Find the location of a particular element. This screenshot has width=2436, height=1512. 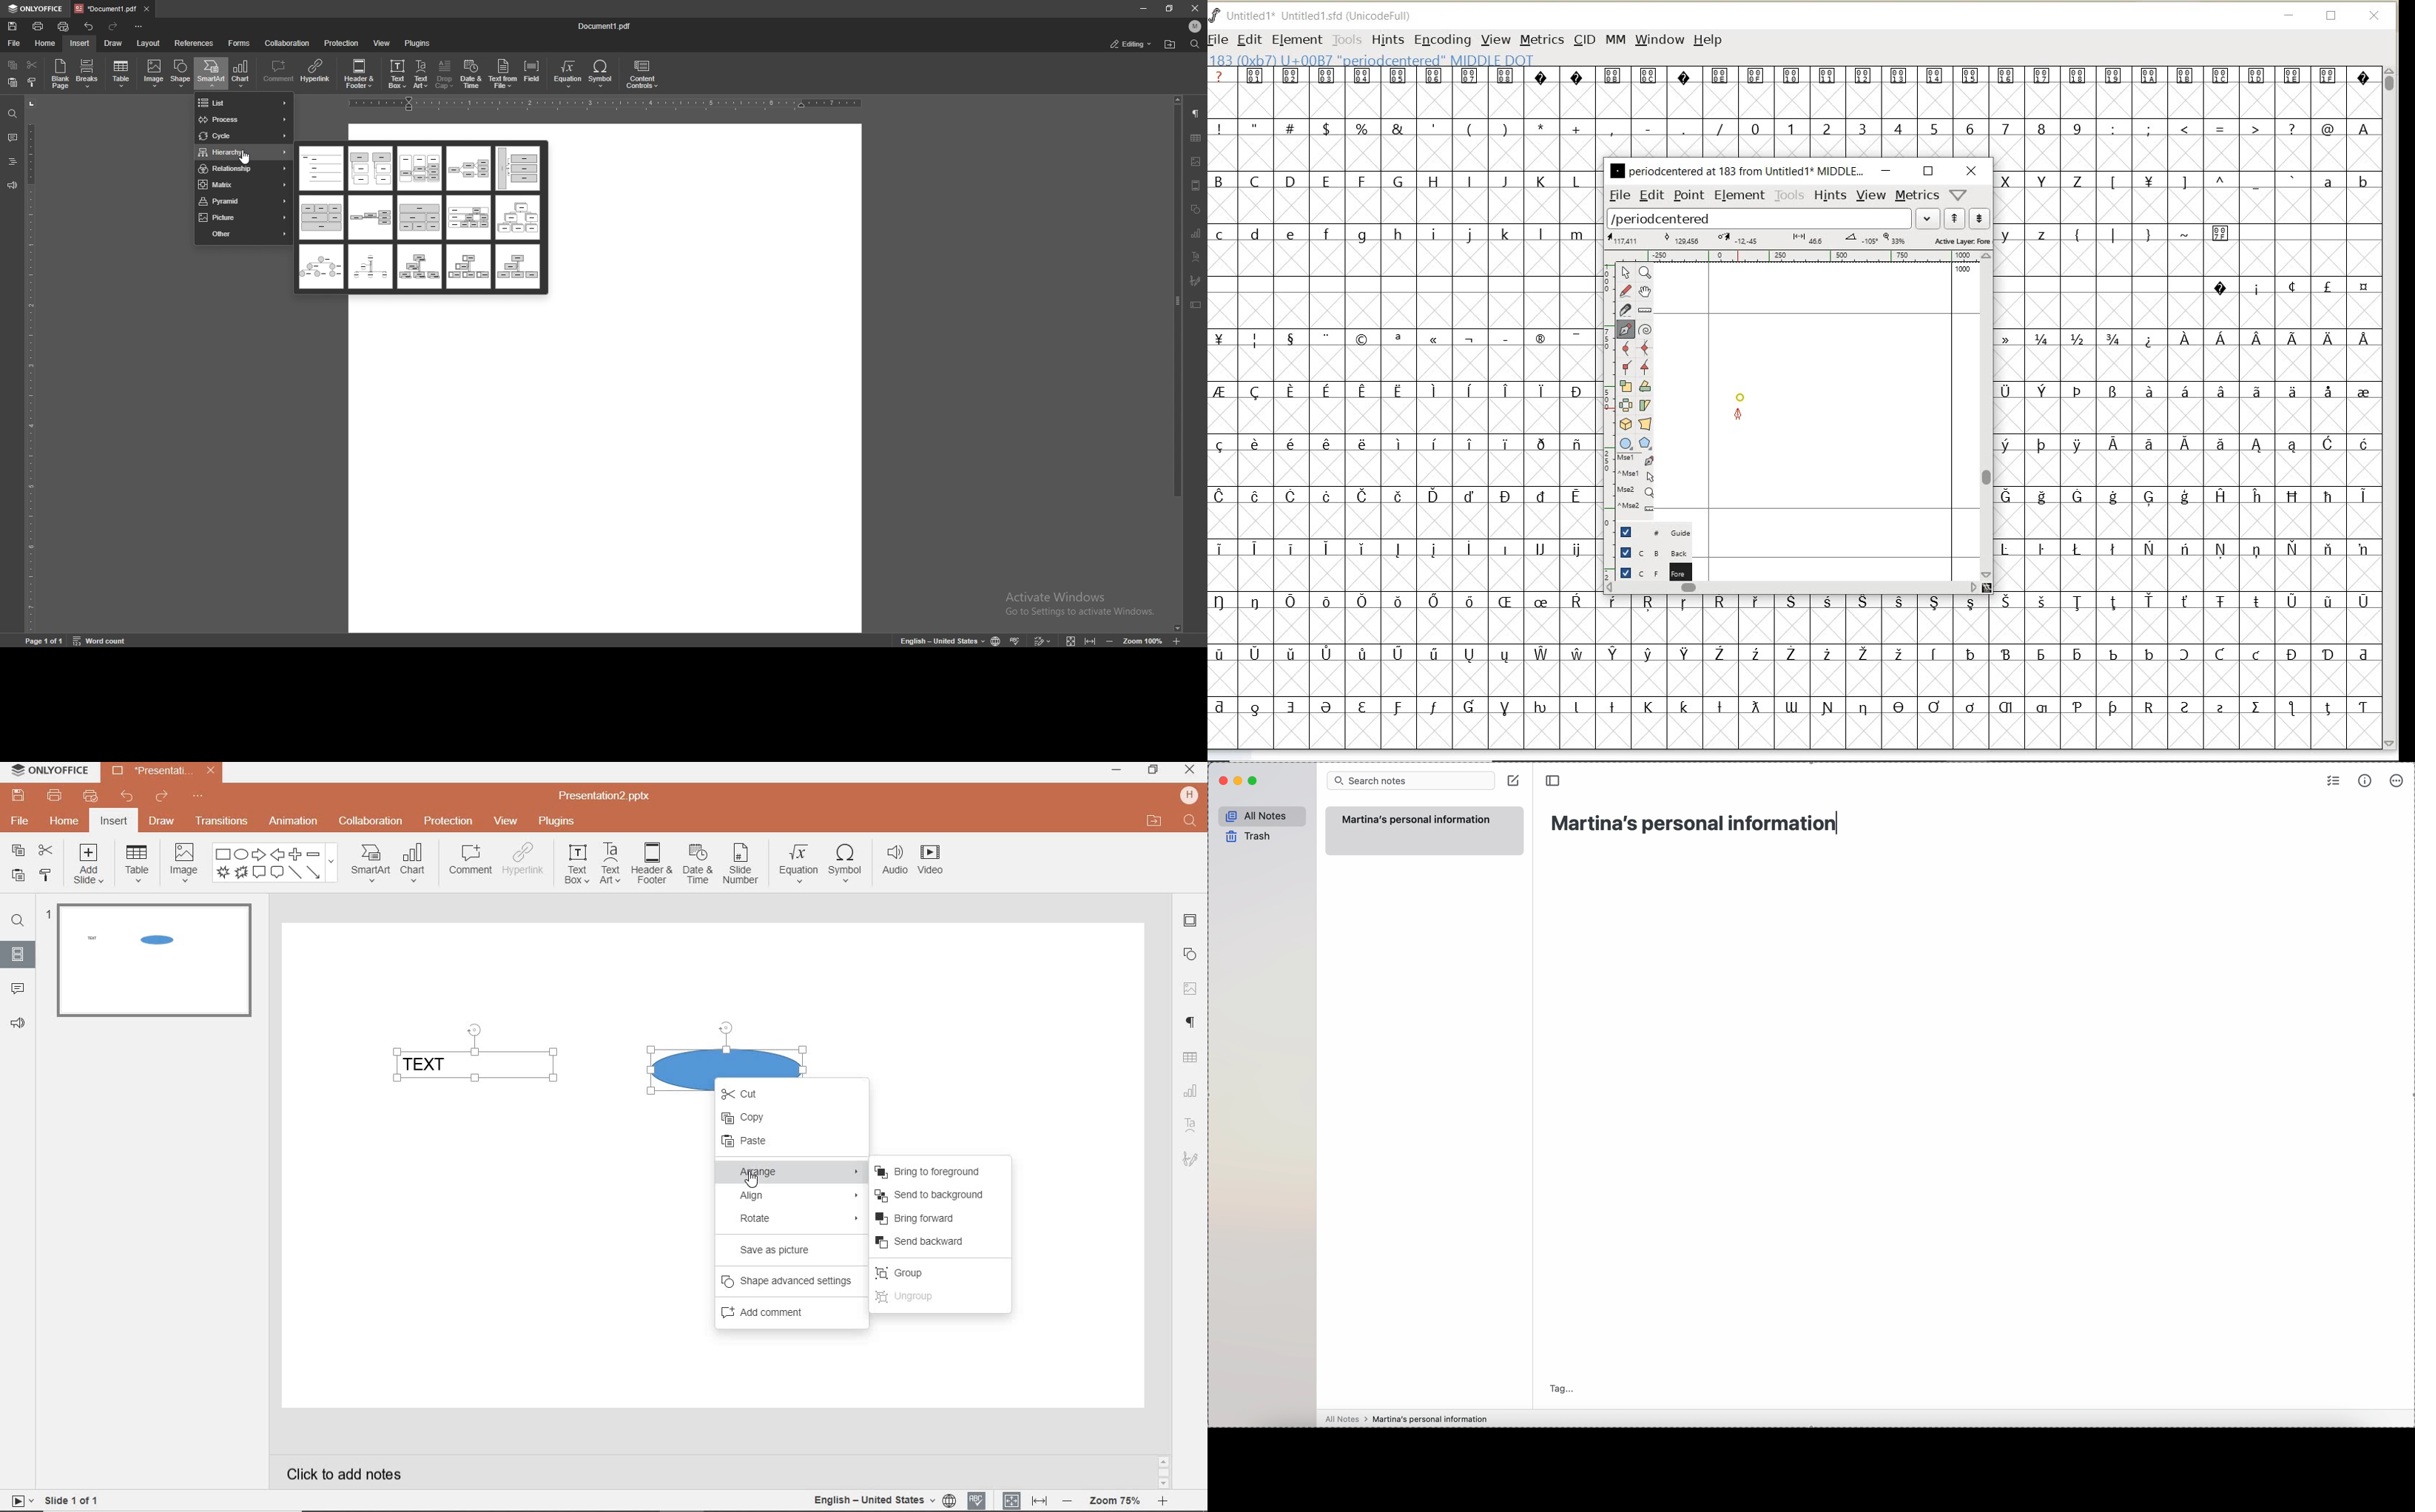

picture is located at coordinates (243, 218).